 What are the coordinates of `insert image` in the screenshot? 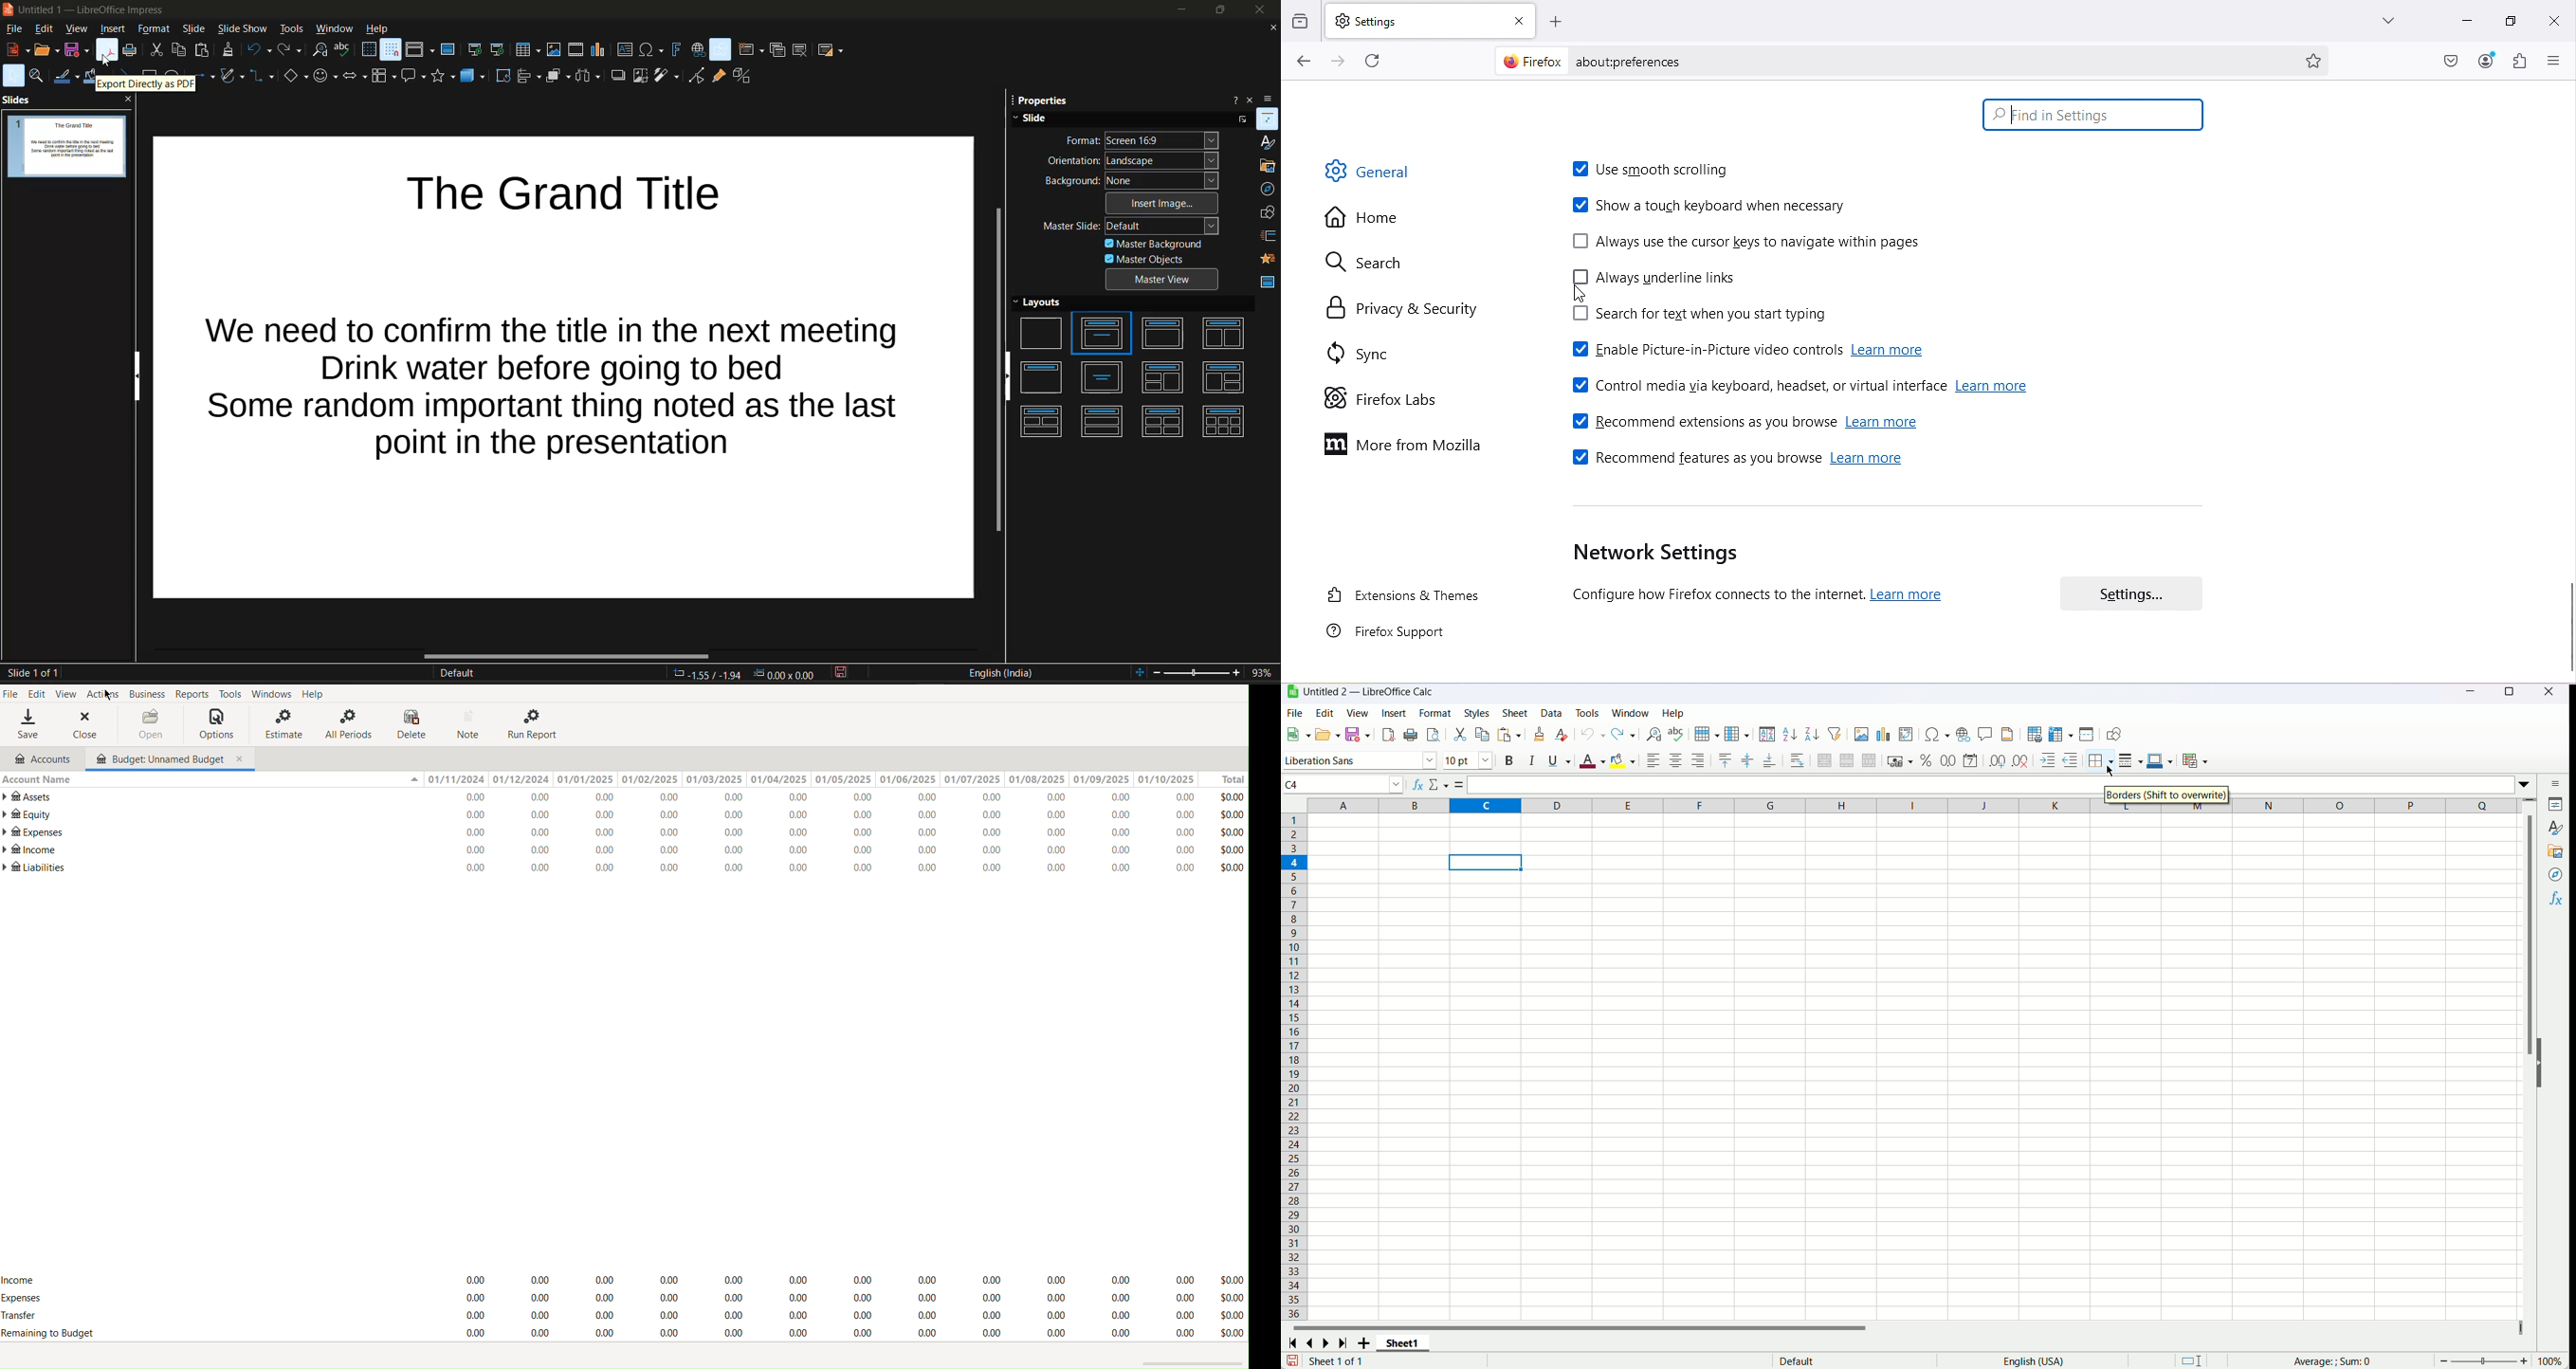 It's located at (1164, 203).